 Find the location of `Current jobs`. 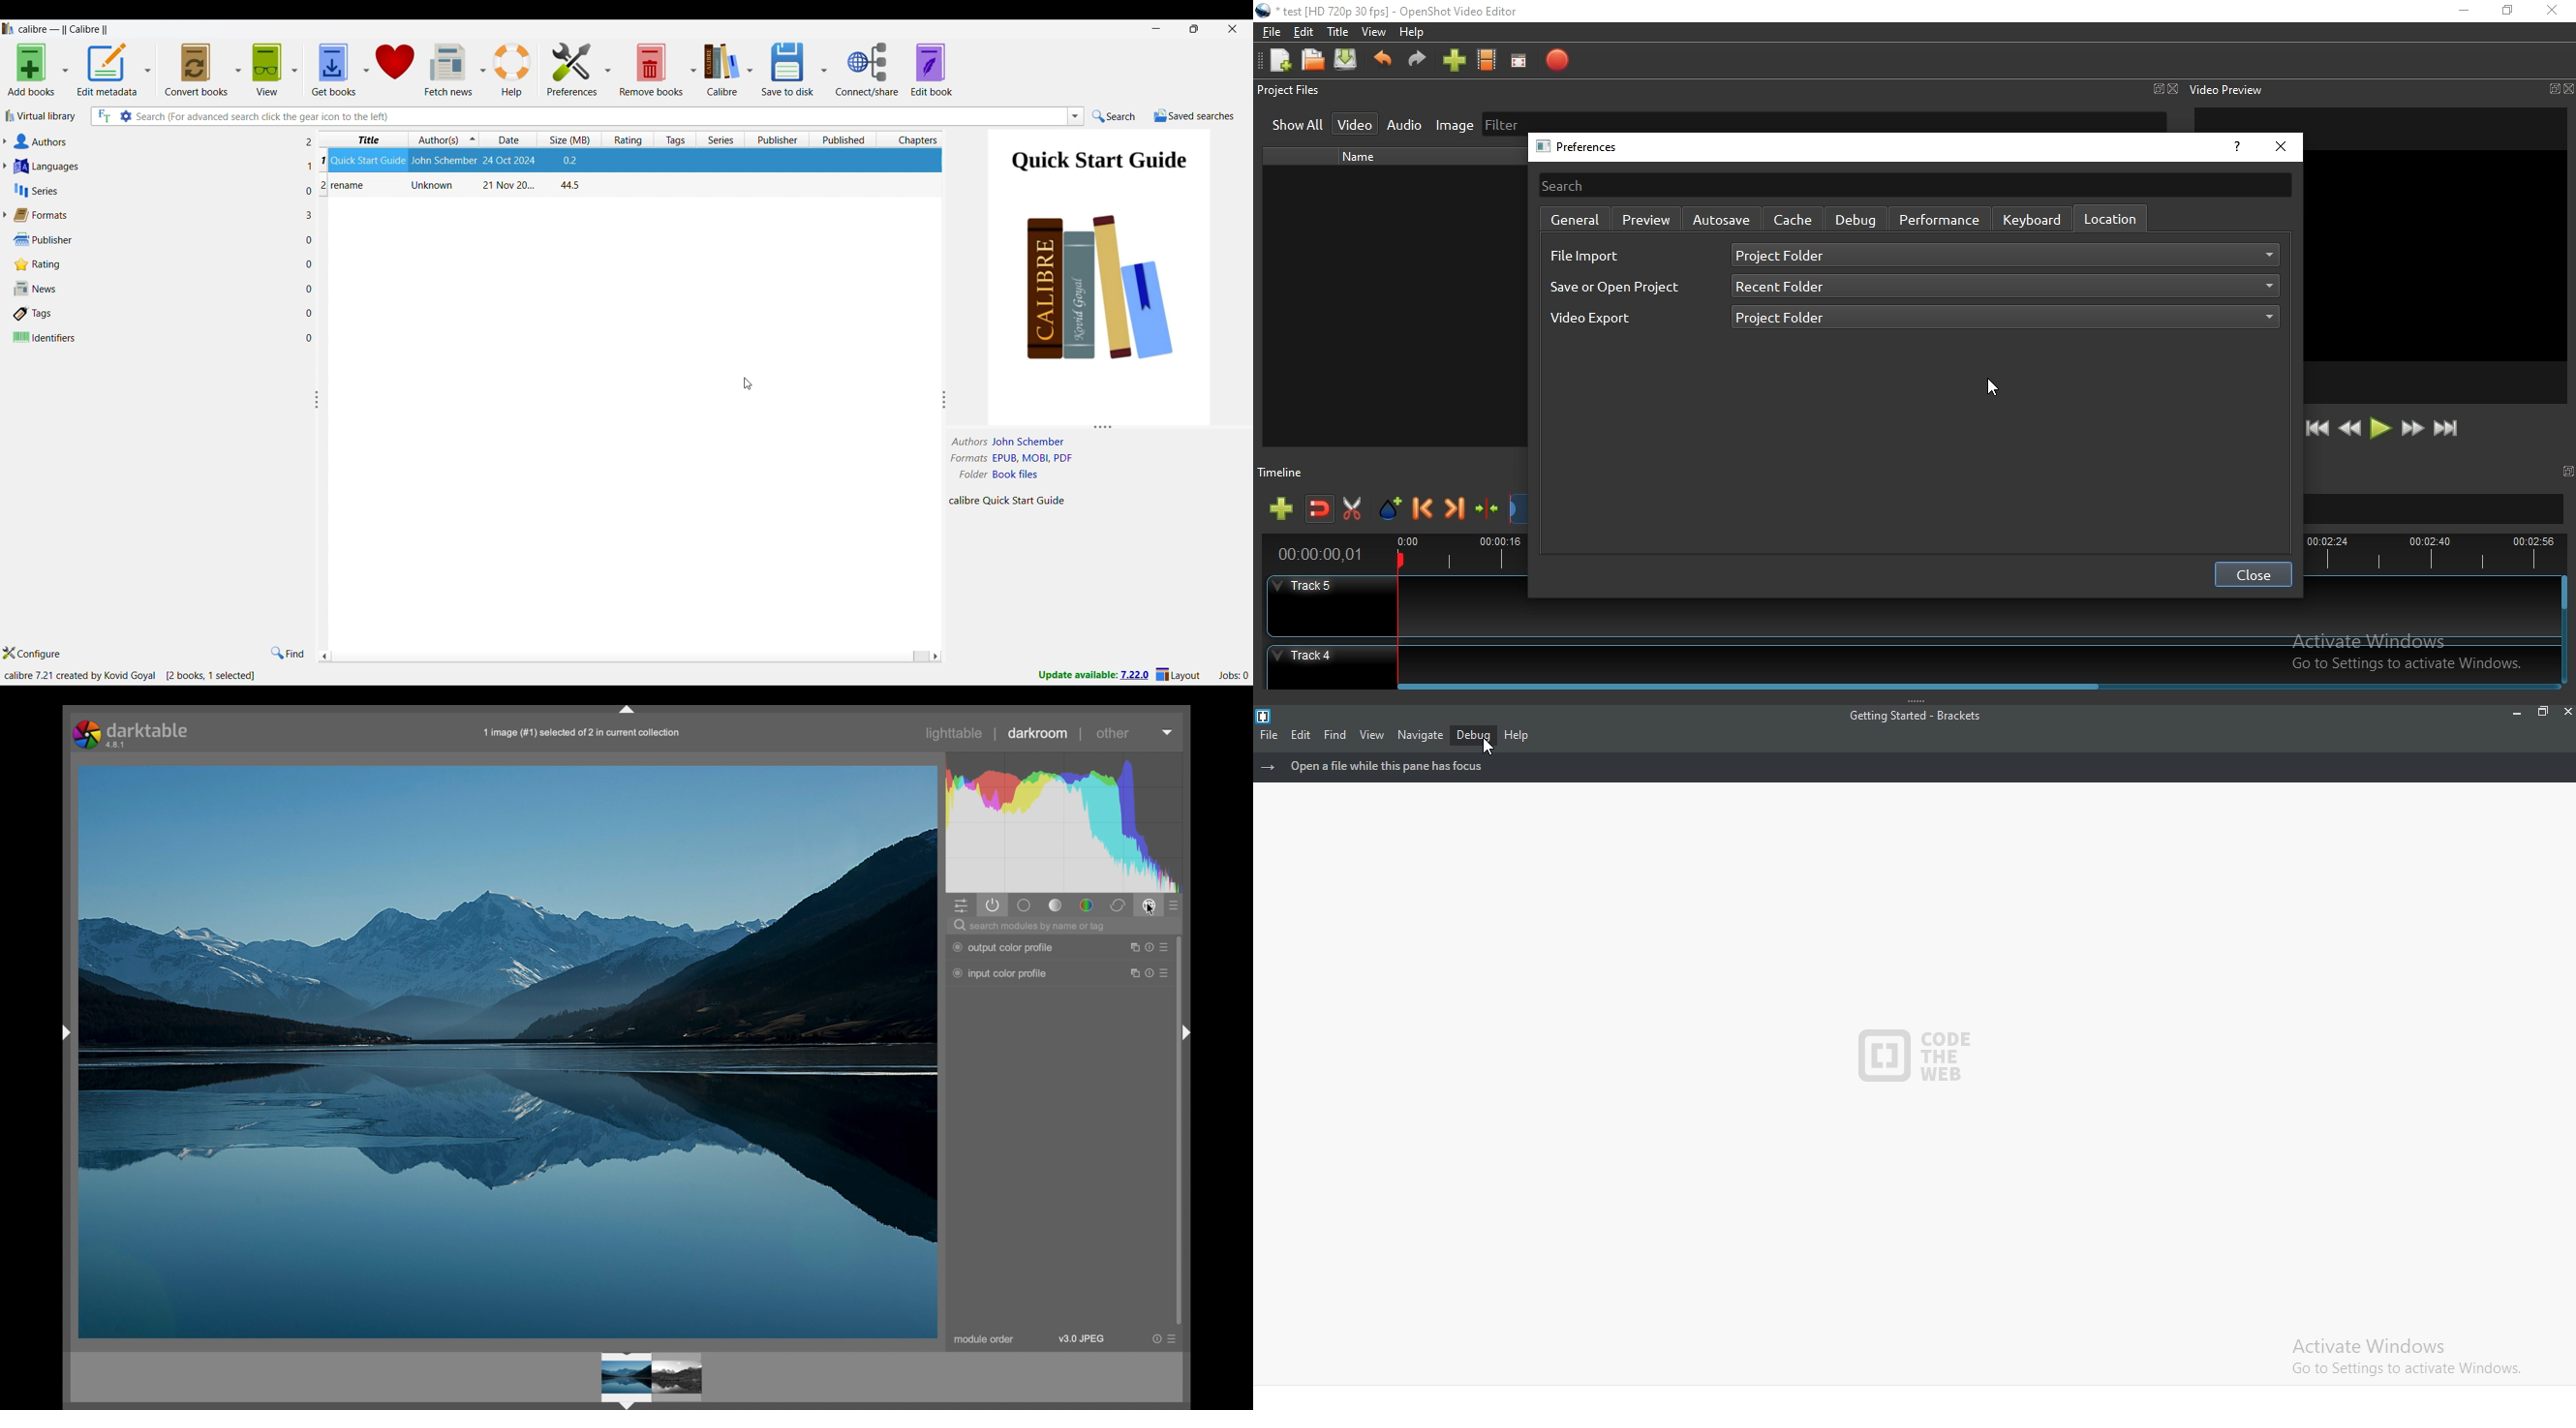

Current jobs is located at coordinates (1233, 676).